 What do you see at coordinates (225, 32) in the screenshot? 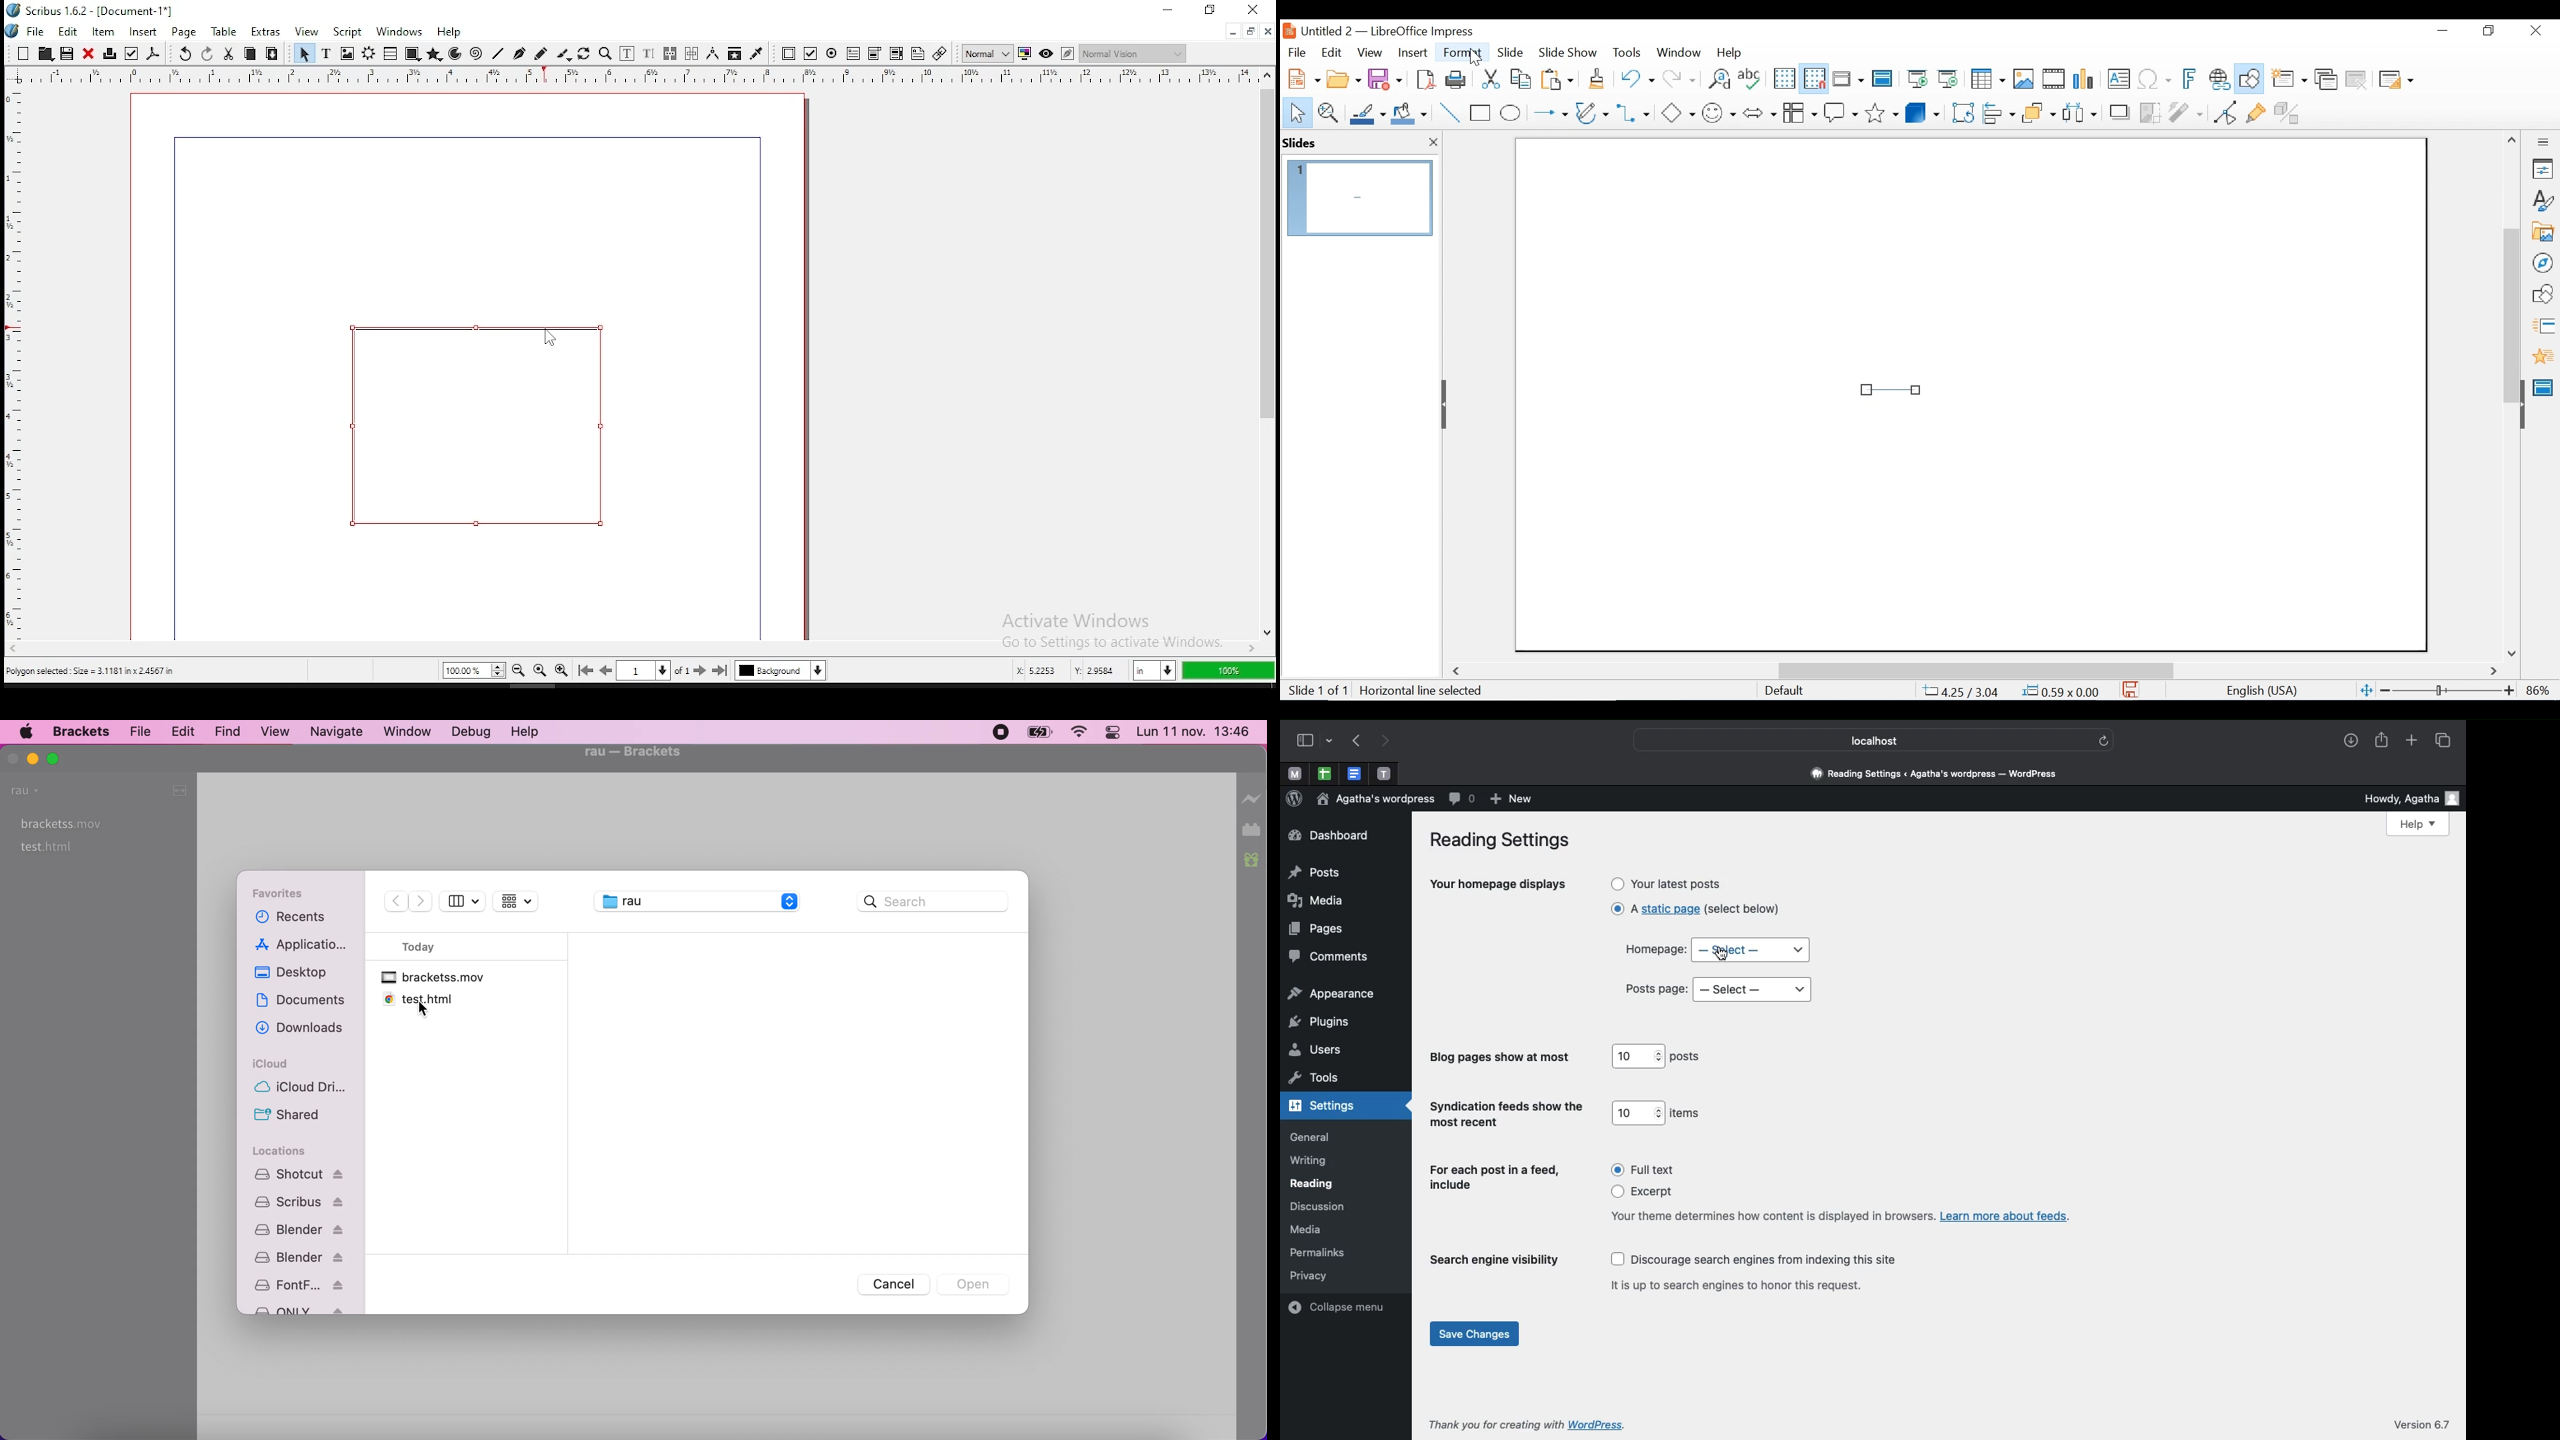
I see `table` at bounding box center [225, 32].